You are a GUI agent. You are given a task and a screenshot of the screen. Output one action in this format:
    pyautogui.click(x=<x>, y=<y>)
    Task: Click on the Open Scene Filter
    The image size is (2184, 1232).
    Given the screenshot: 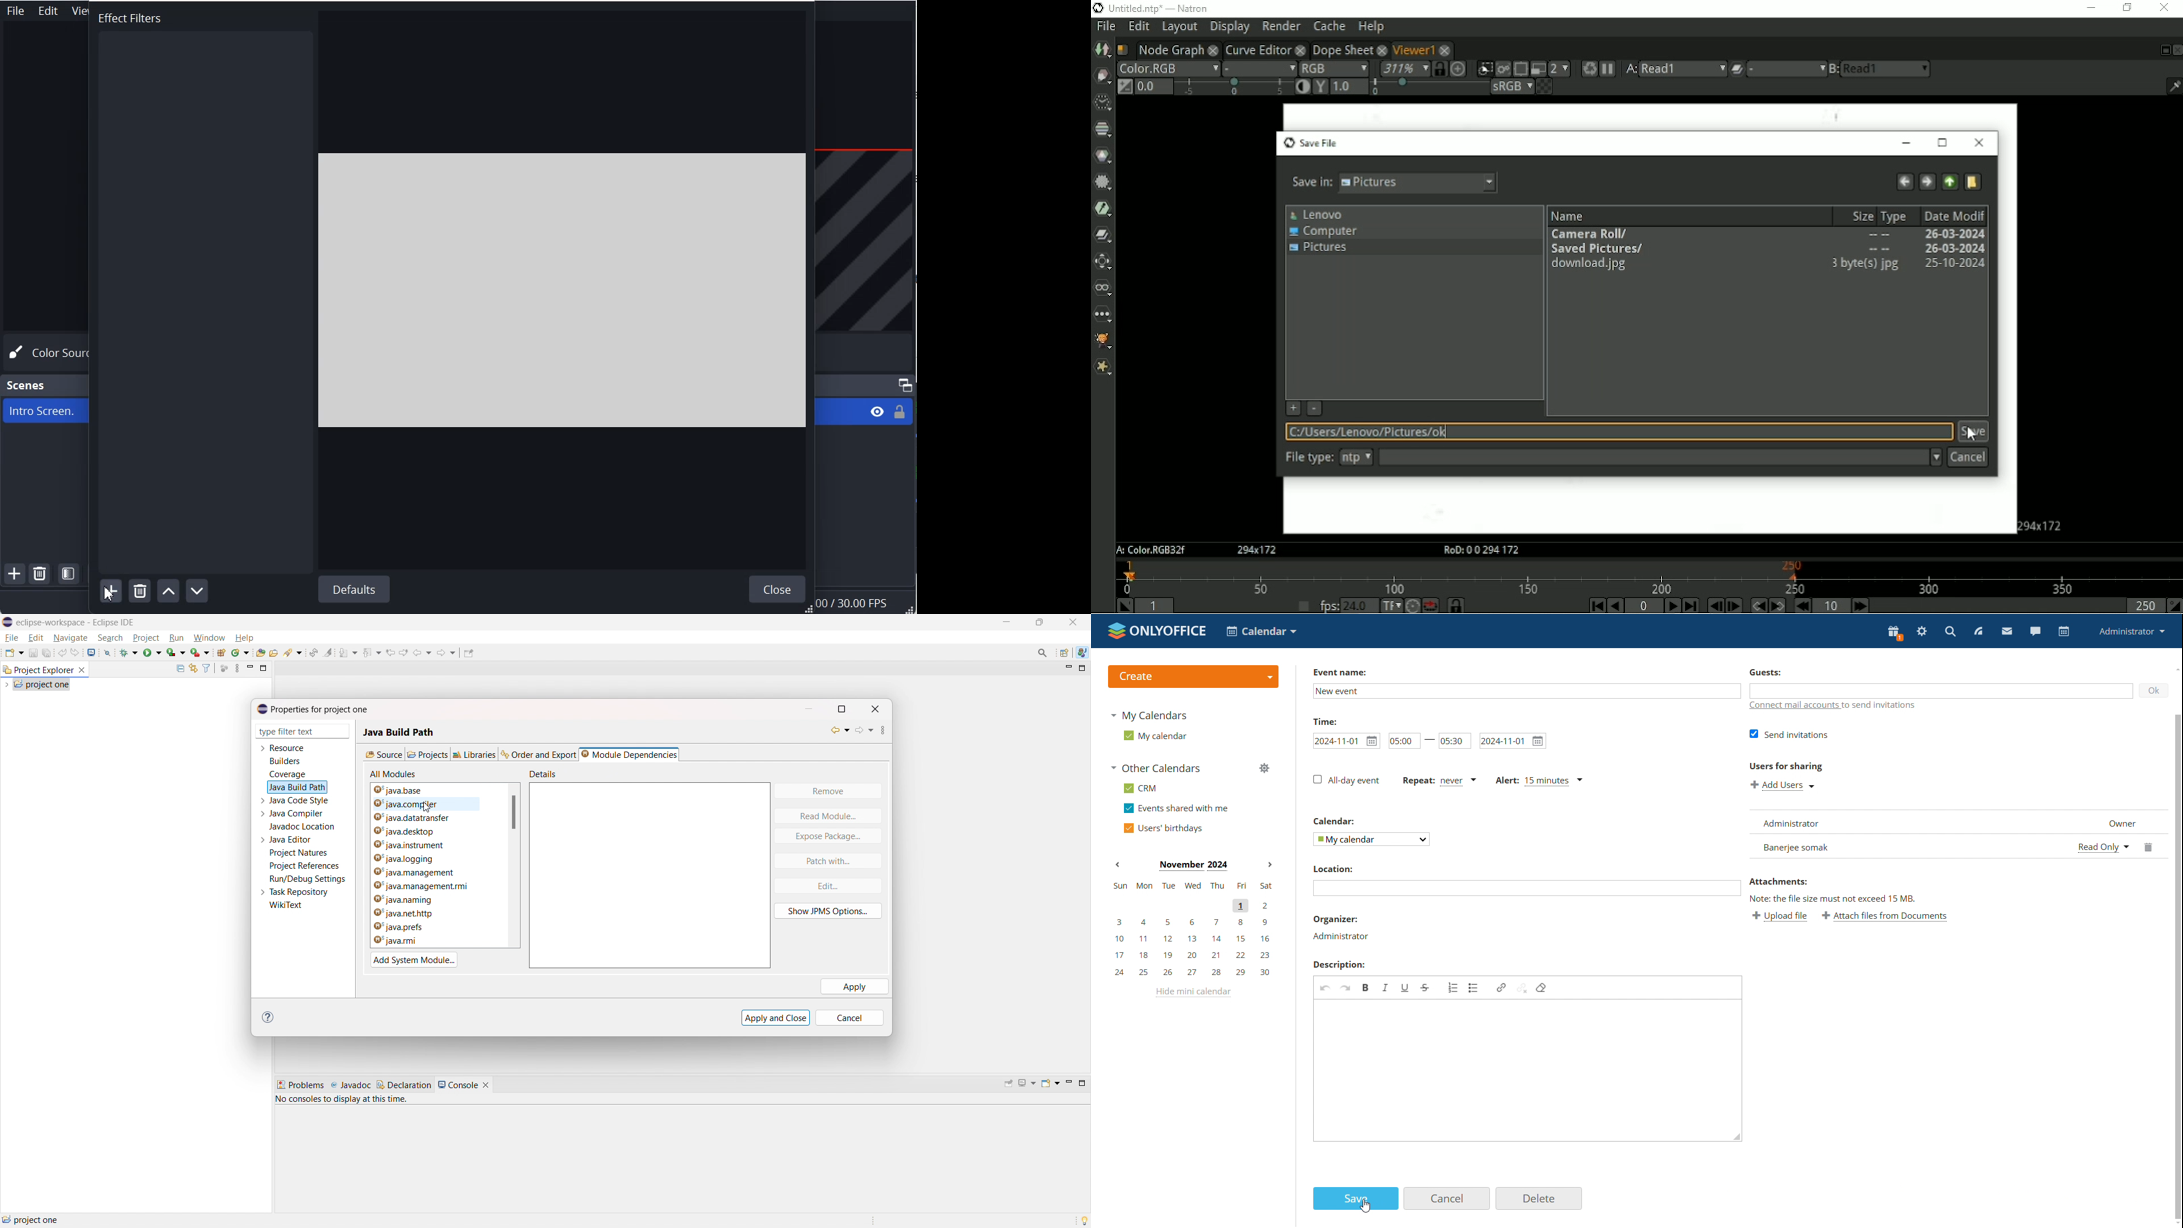 What is the action you would take?
    pyautogui.click(x=69, y=574)
    